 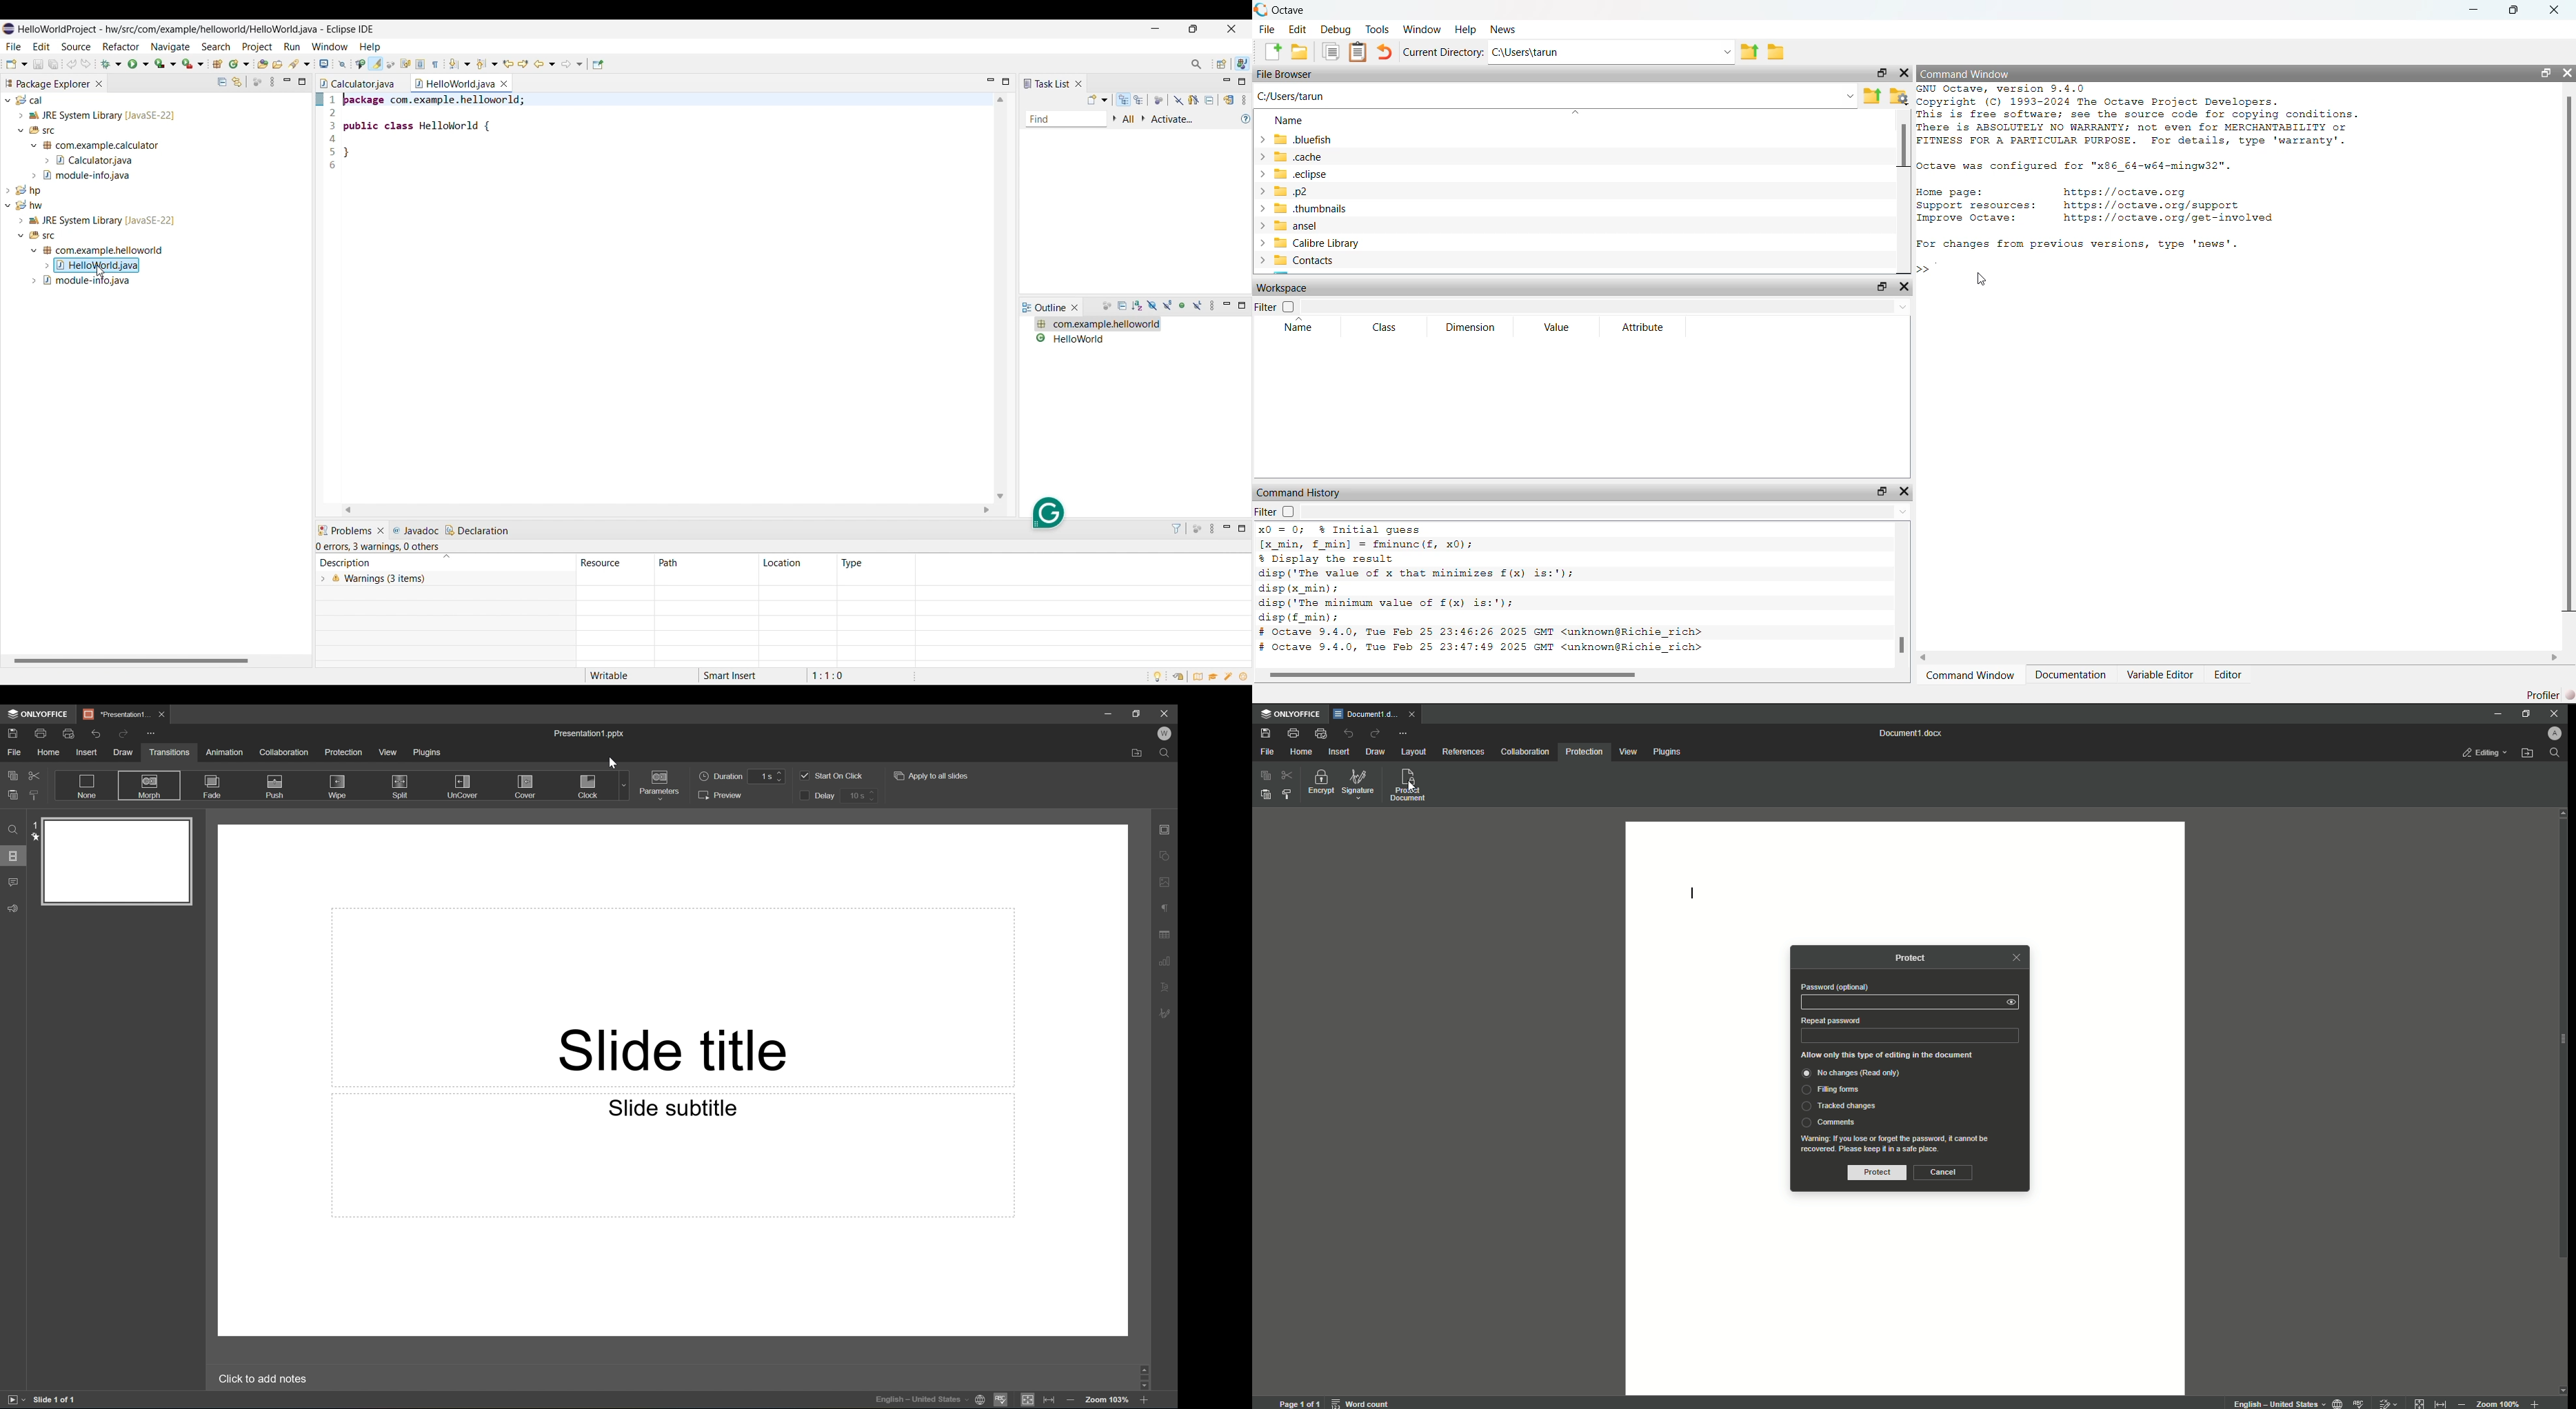 I want to click on Collaboration, so click(x=284, y=752).